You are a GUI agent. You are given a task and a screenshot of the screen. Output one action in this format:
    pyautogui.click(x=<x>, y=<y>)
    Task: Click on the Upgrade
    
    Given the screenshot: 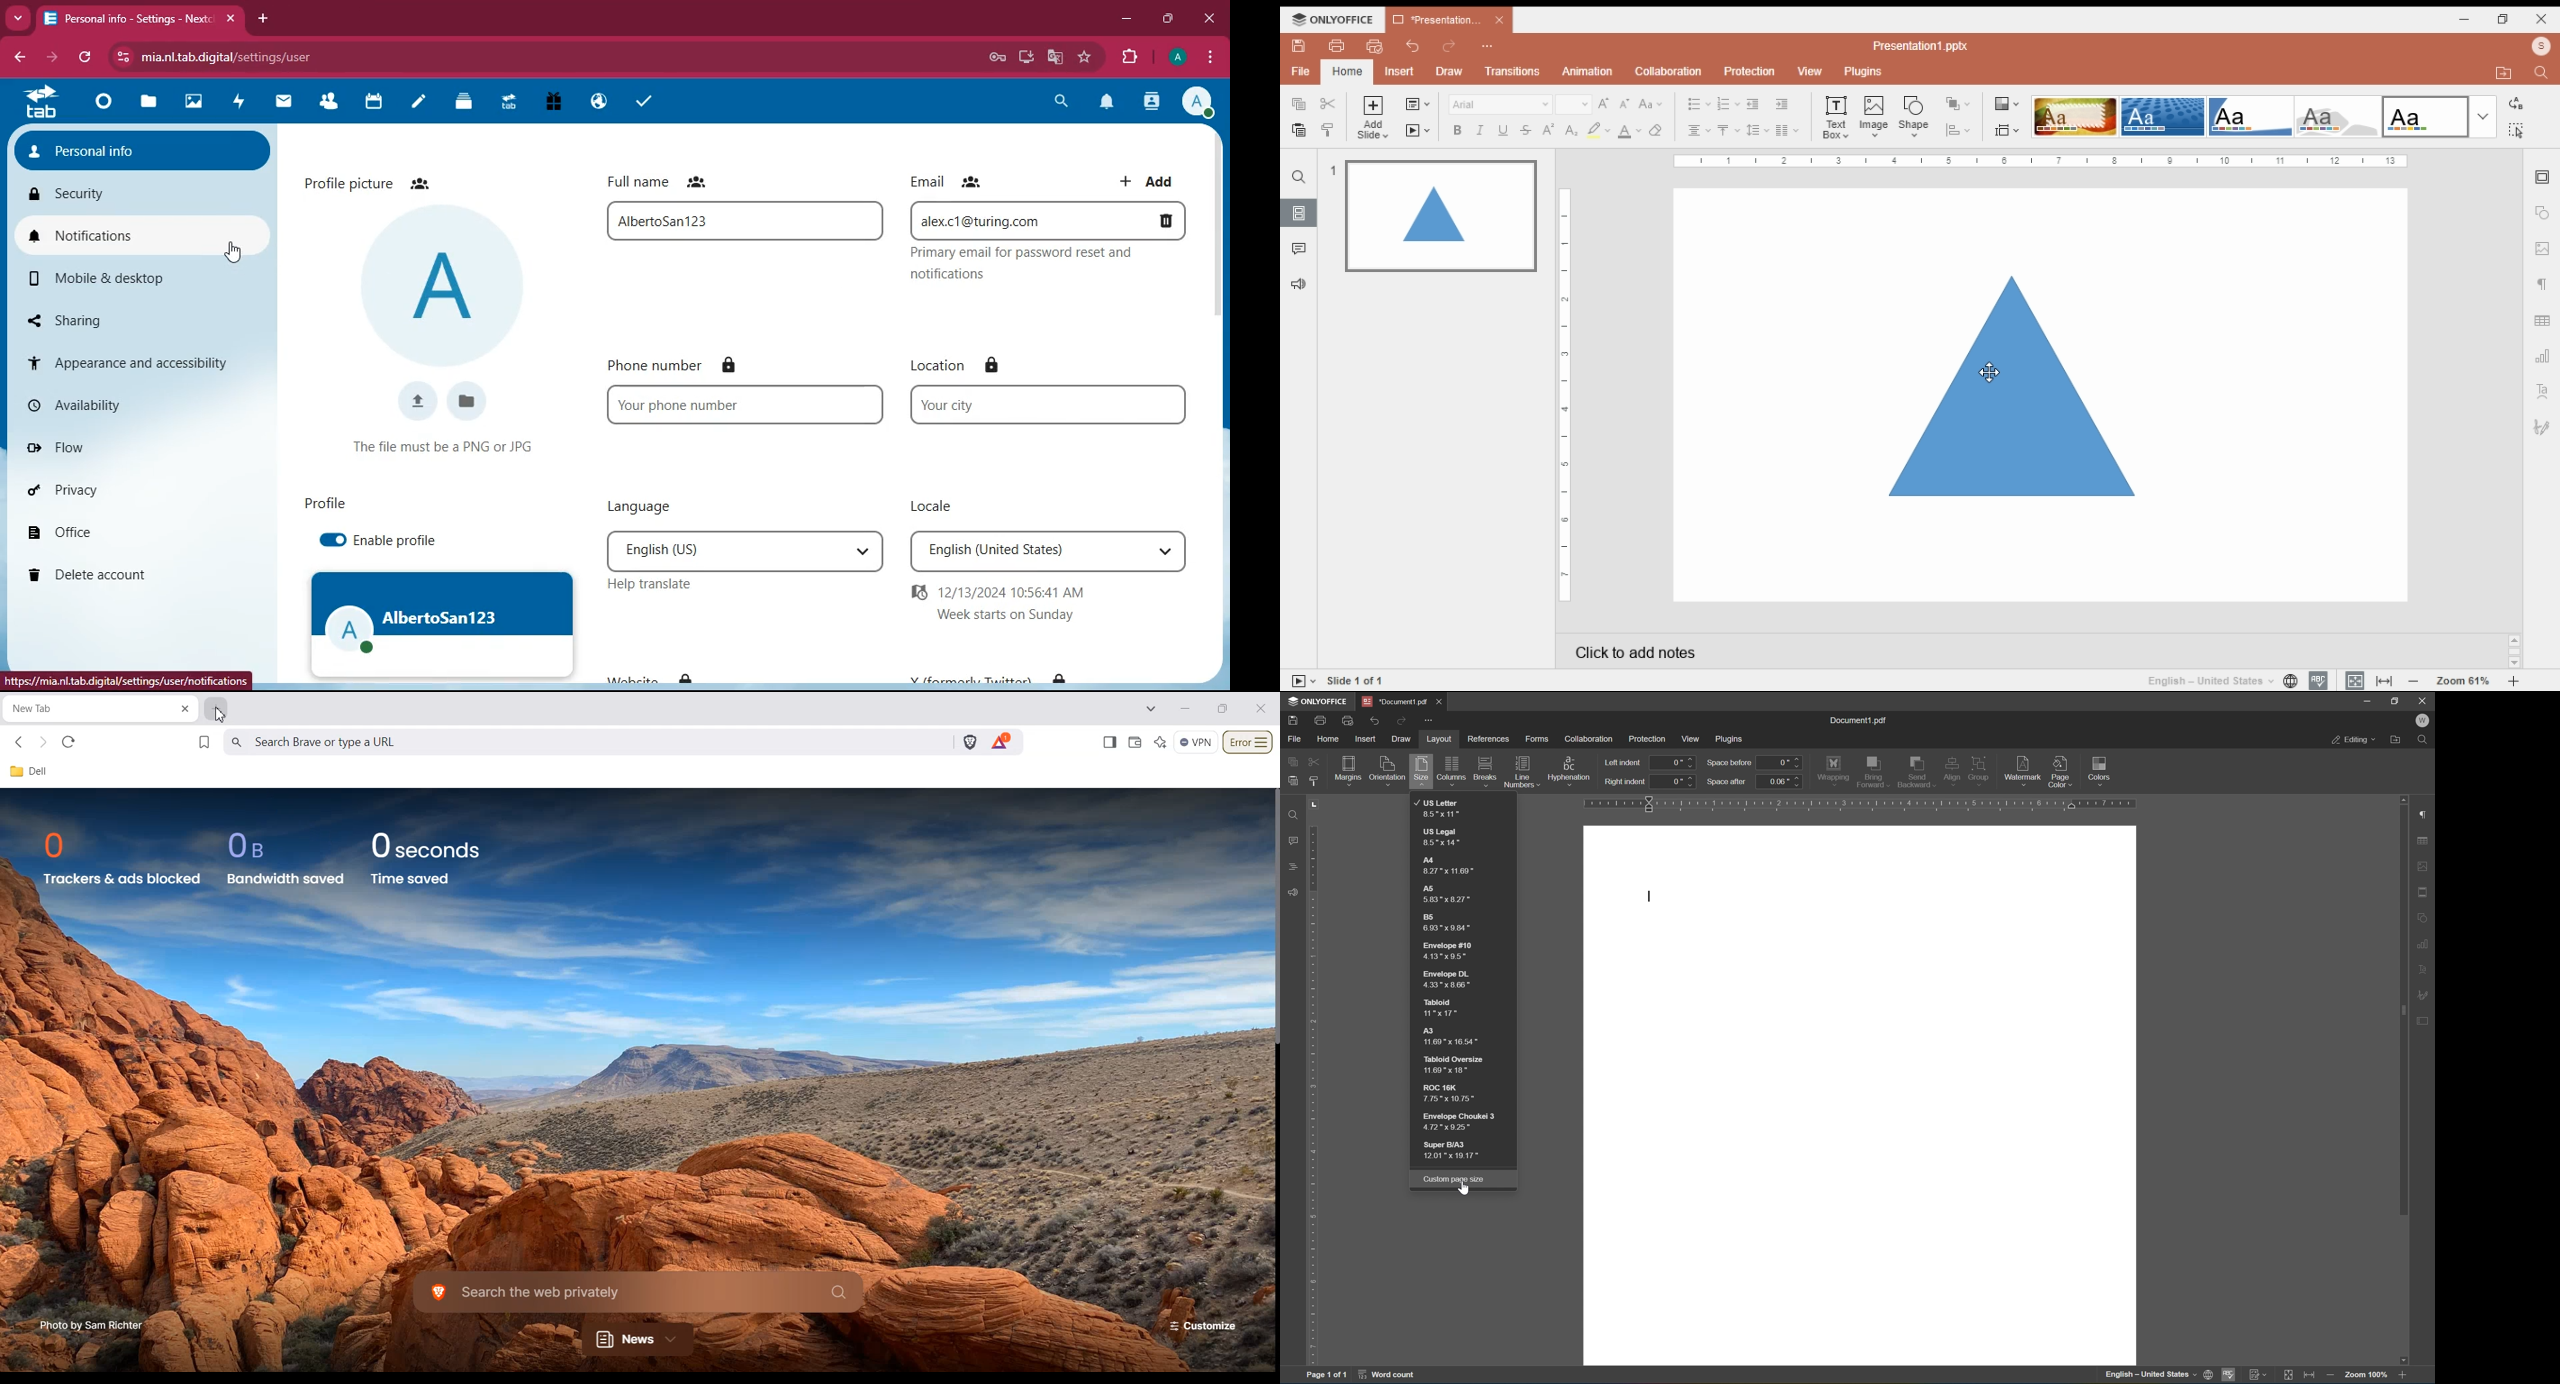 What is the action you would take?
    pyautogui.click(x=510, y=104)
    